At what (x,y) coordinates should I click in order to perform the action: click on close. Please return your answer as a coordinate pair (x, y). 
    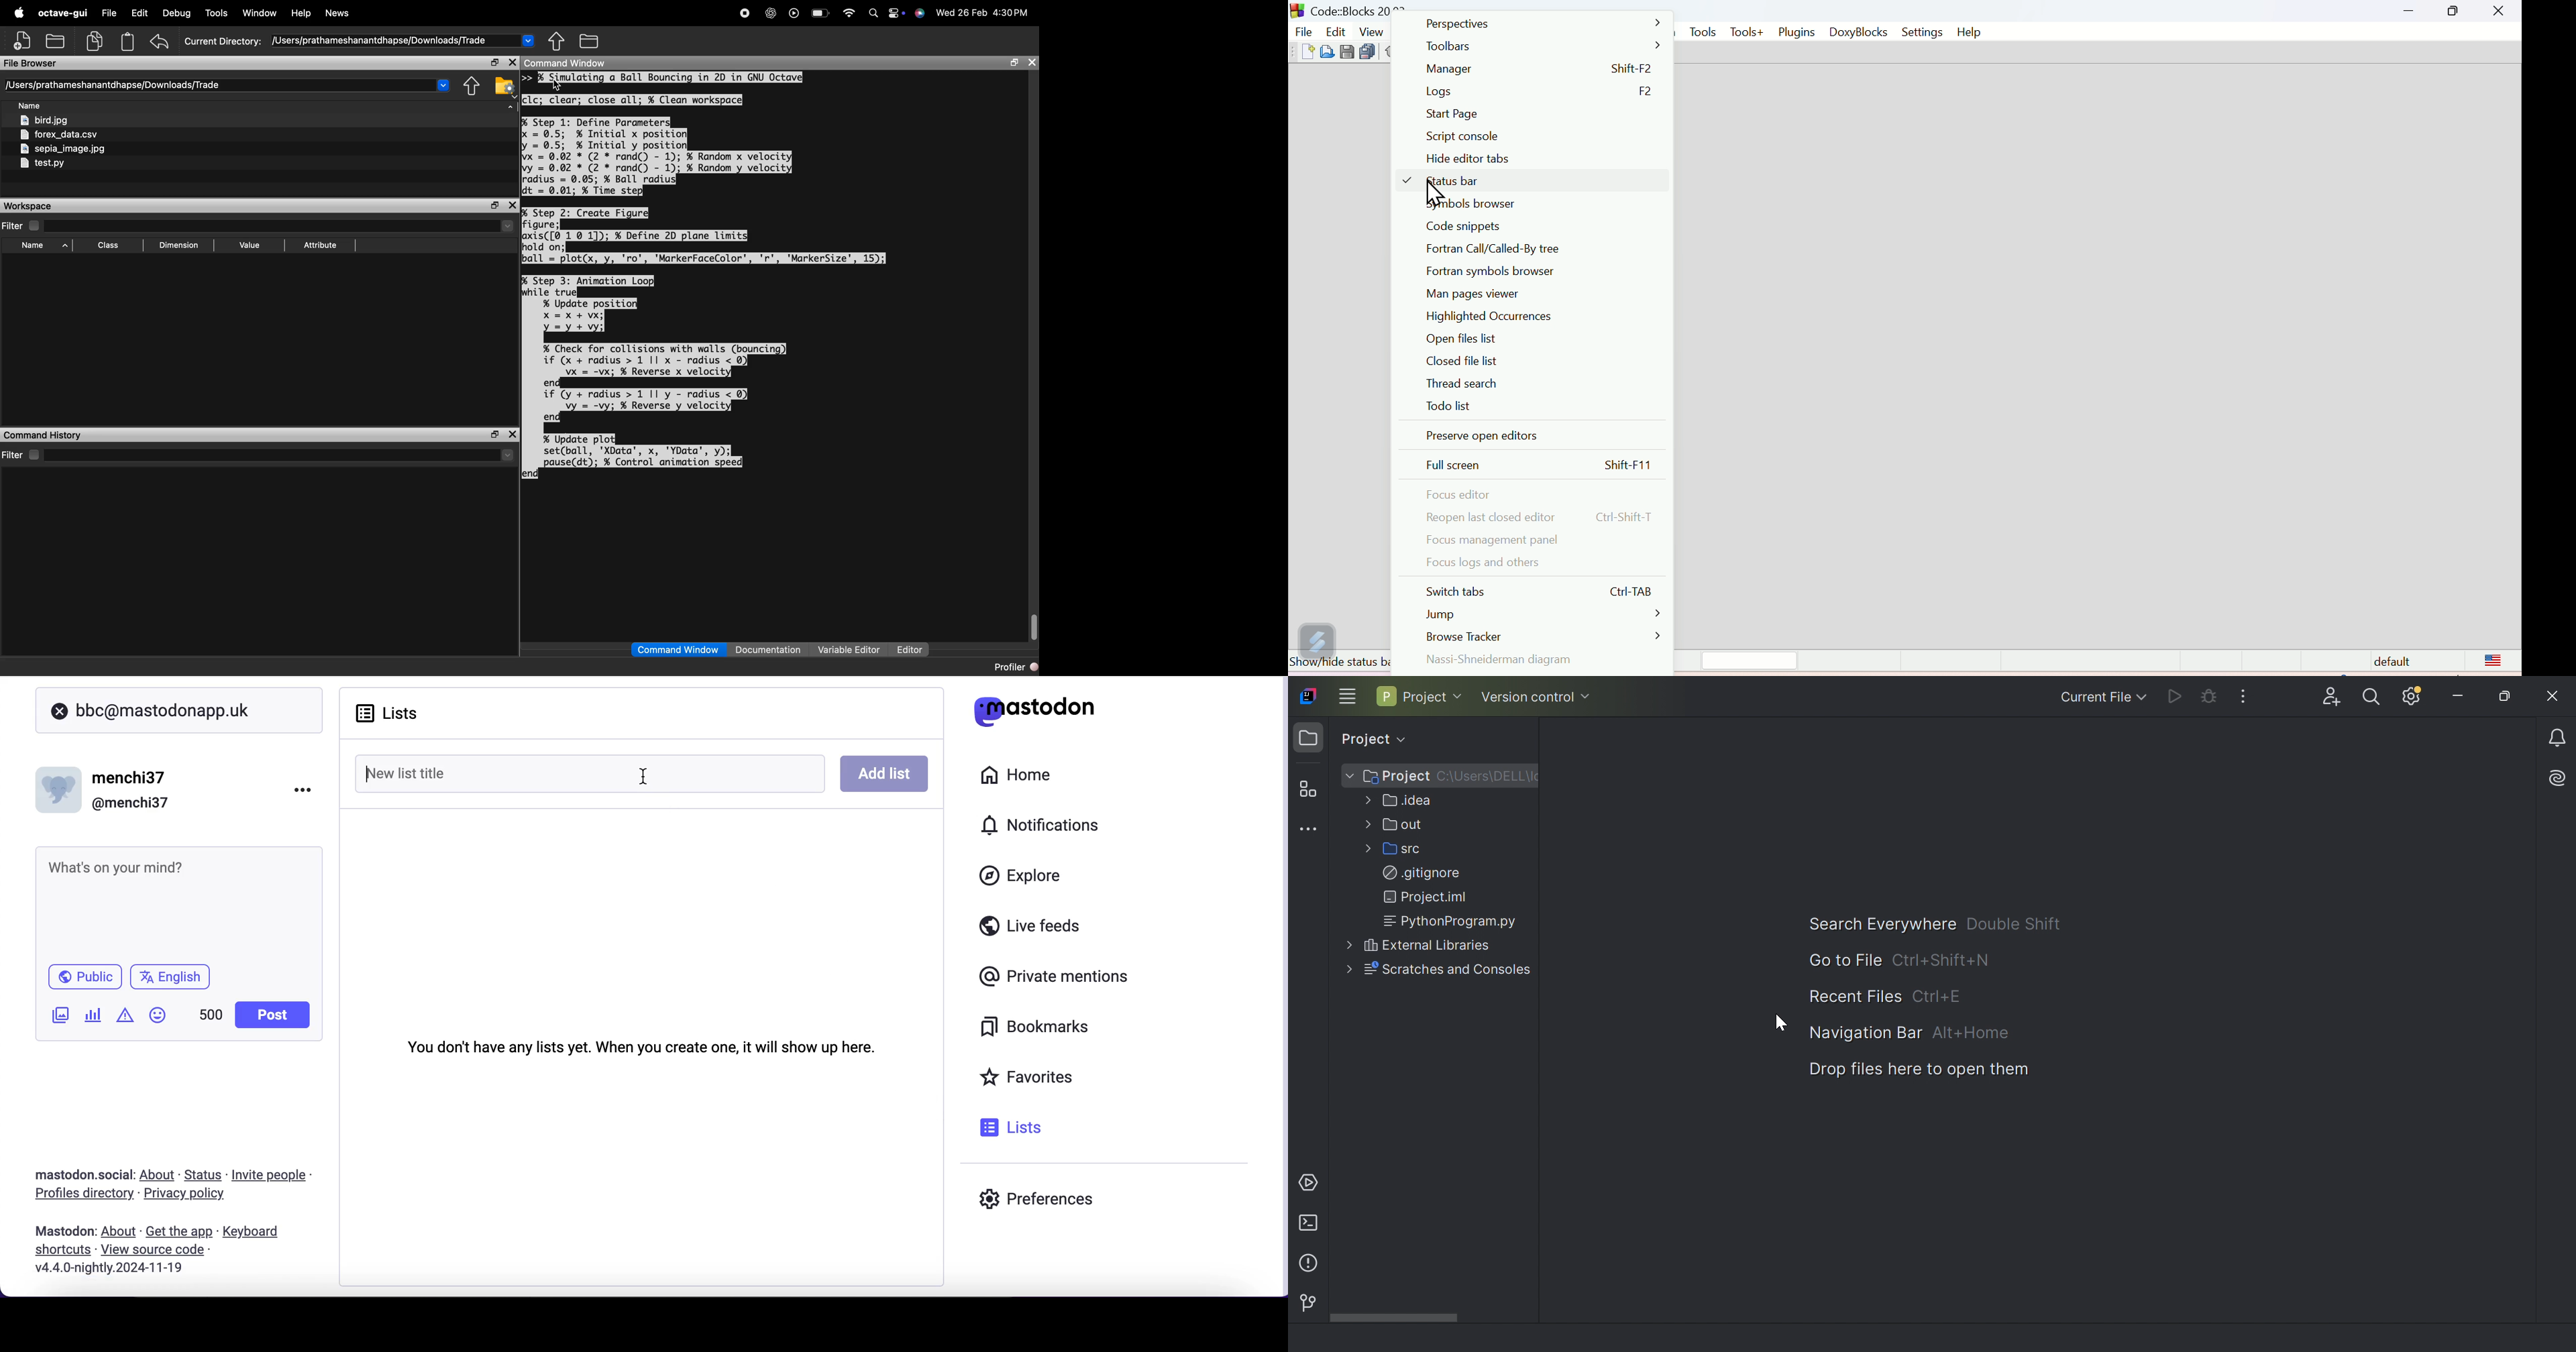
    Looking at the image, I should click on (60, 712).